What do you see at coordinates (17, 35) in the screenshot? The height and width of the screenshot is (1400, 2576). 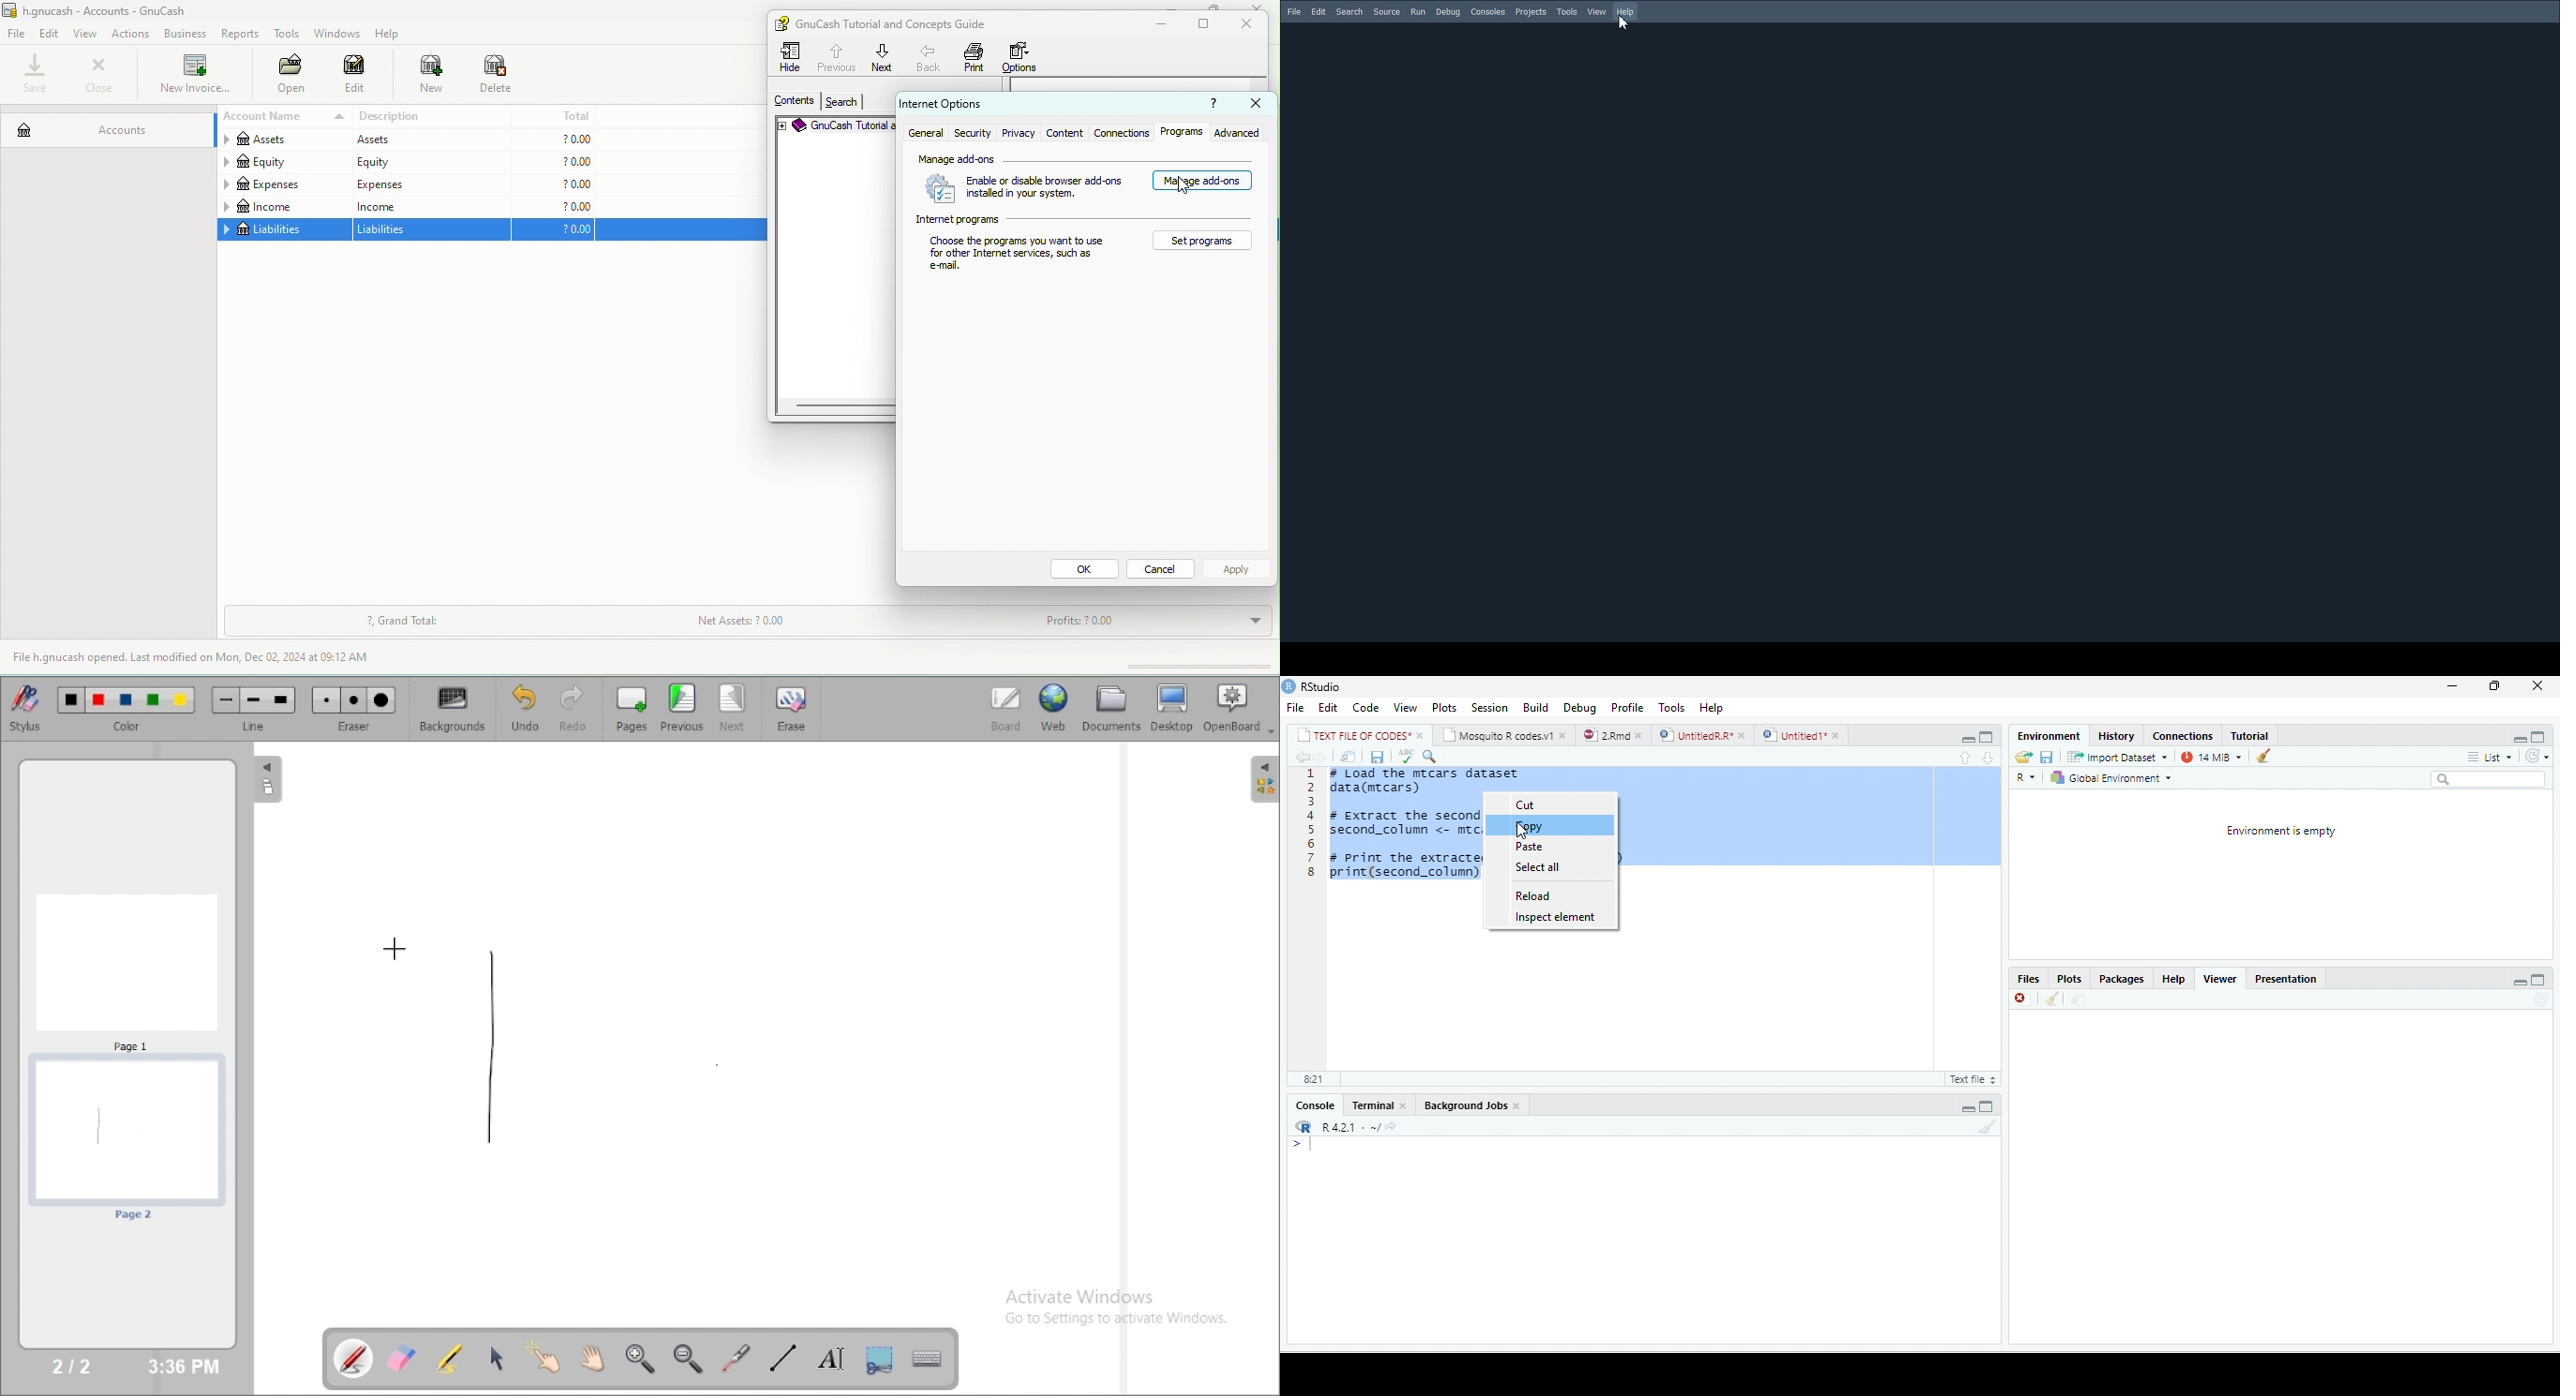 I see `file` at bounding box center [17, 35].